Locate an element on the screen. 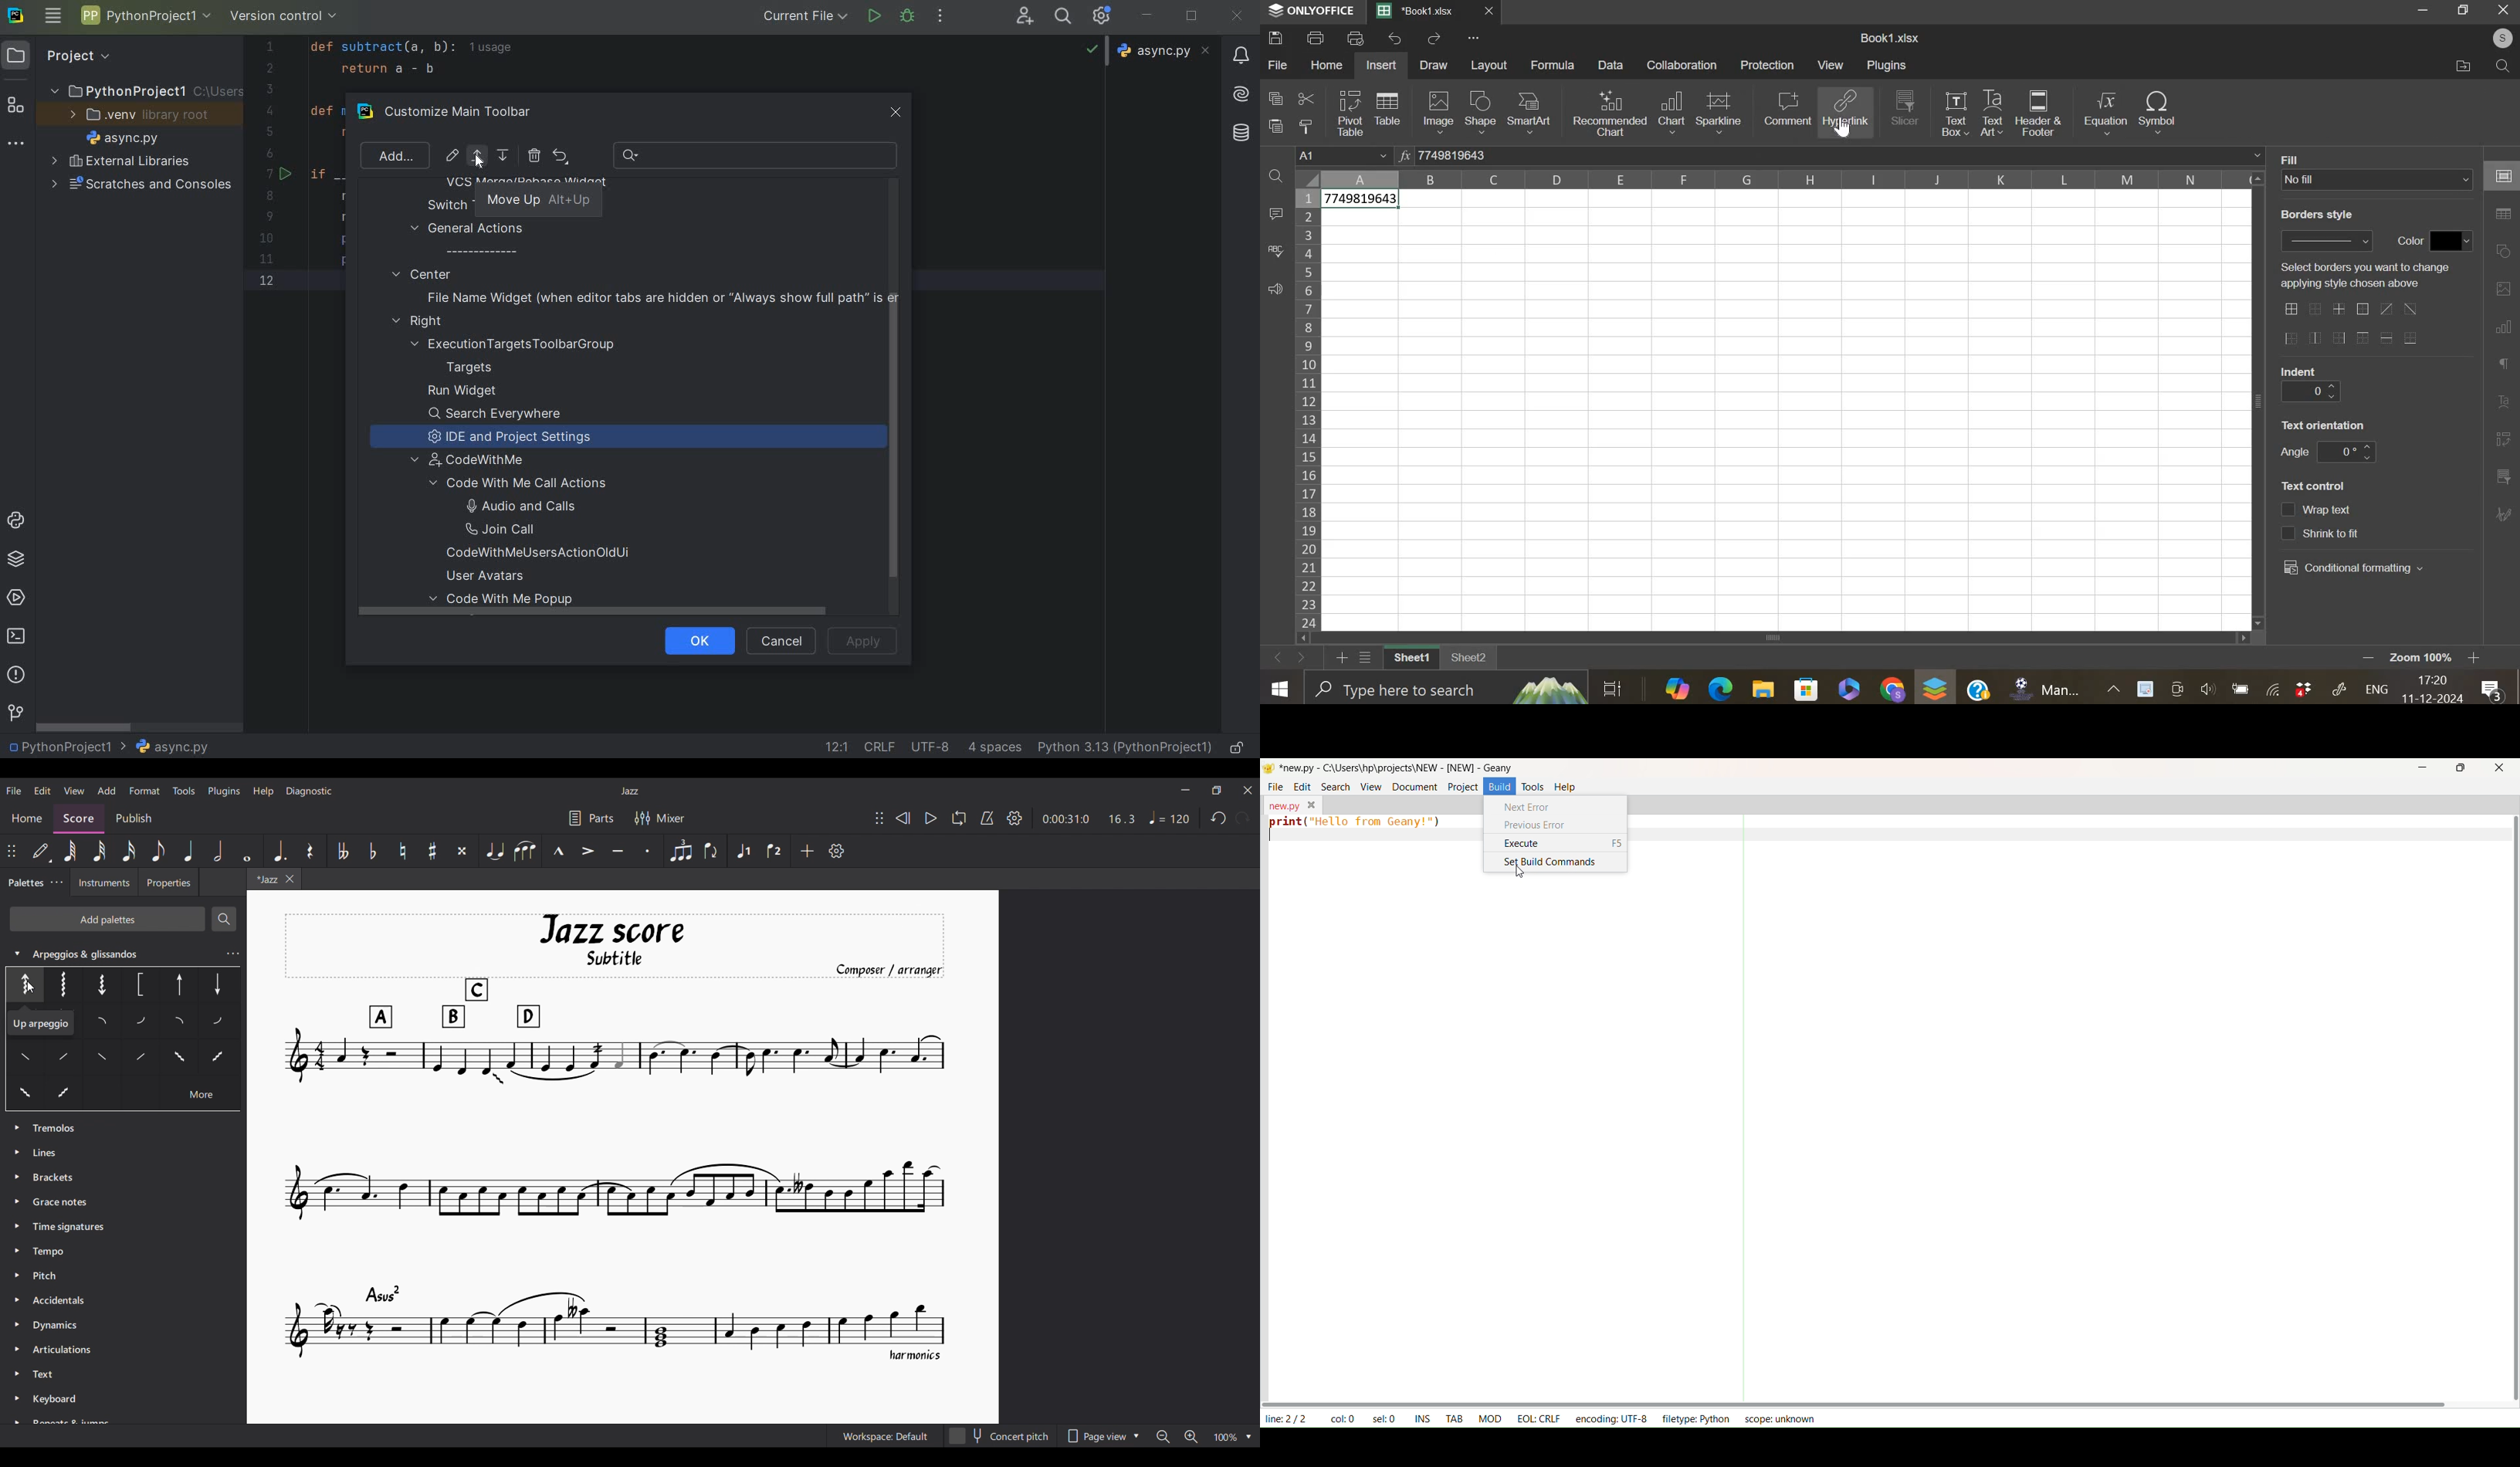  background fill is located at coordinates (2378, 179).